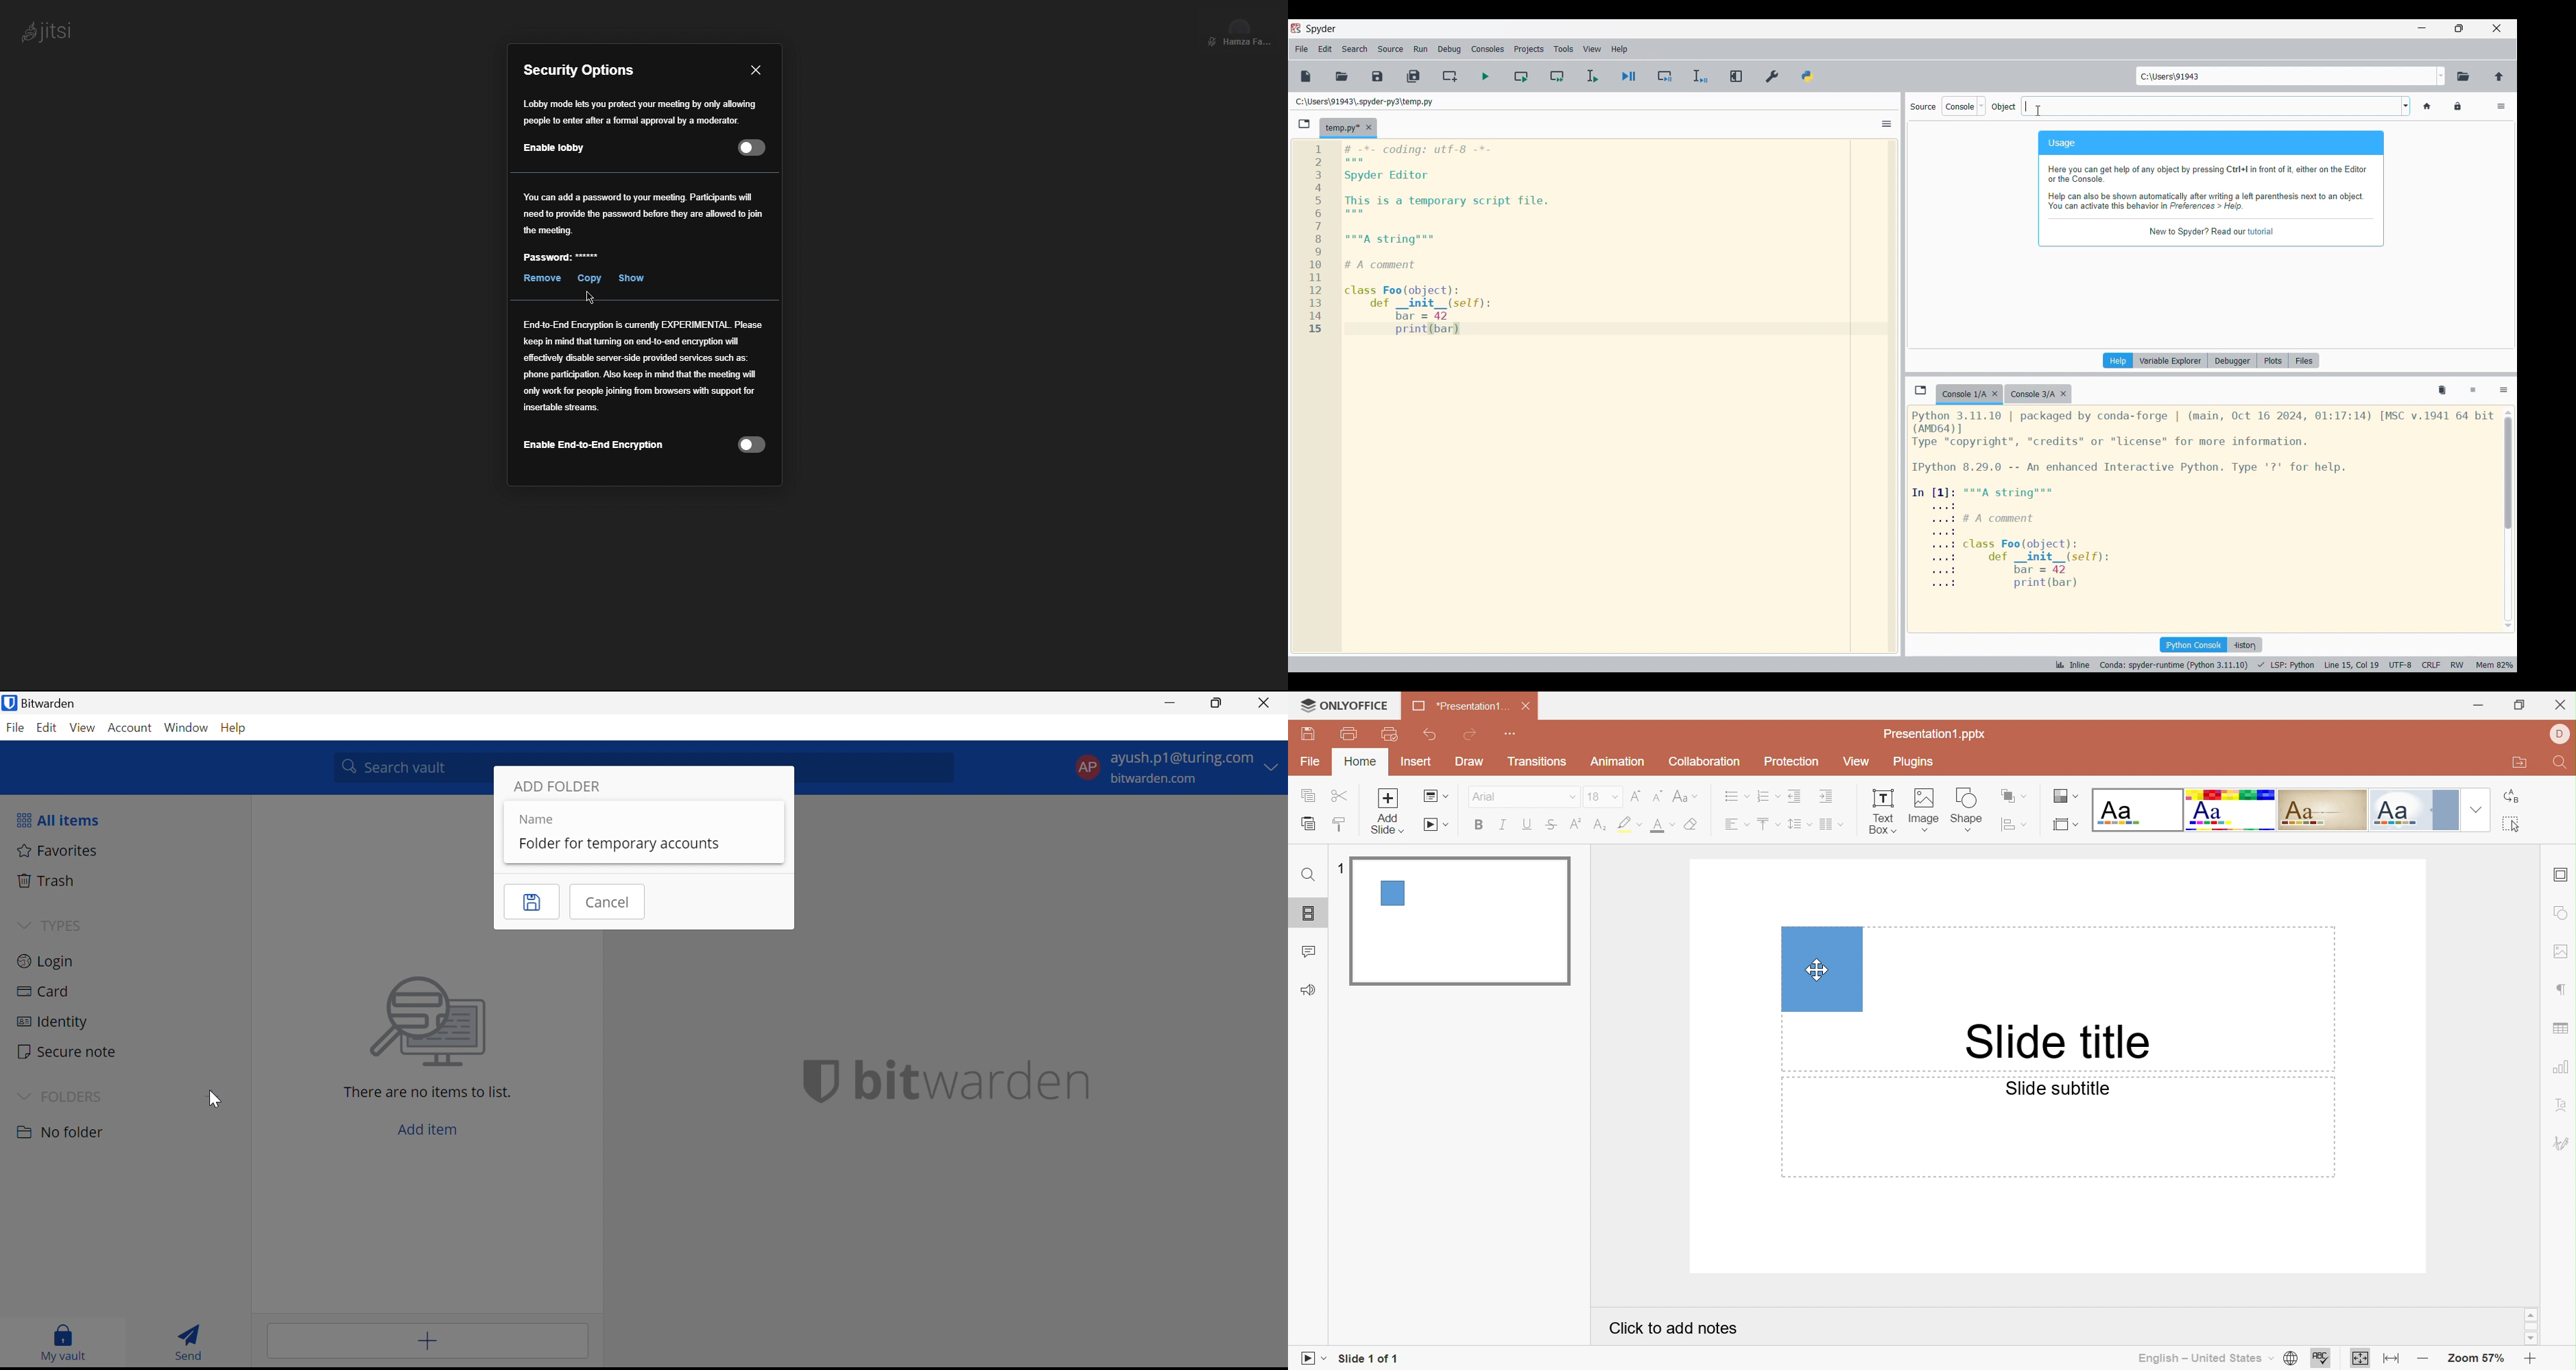  What do you see at coordinates (1796, 796) in the screenshot?
I see `Decrease indent` at bounding box center [1796, 796].